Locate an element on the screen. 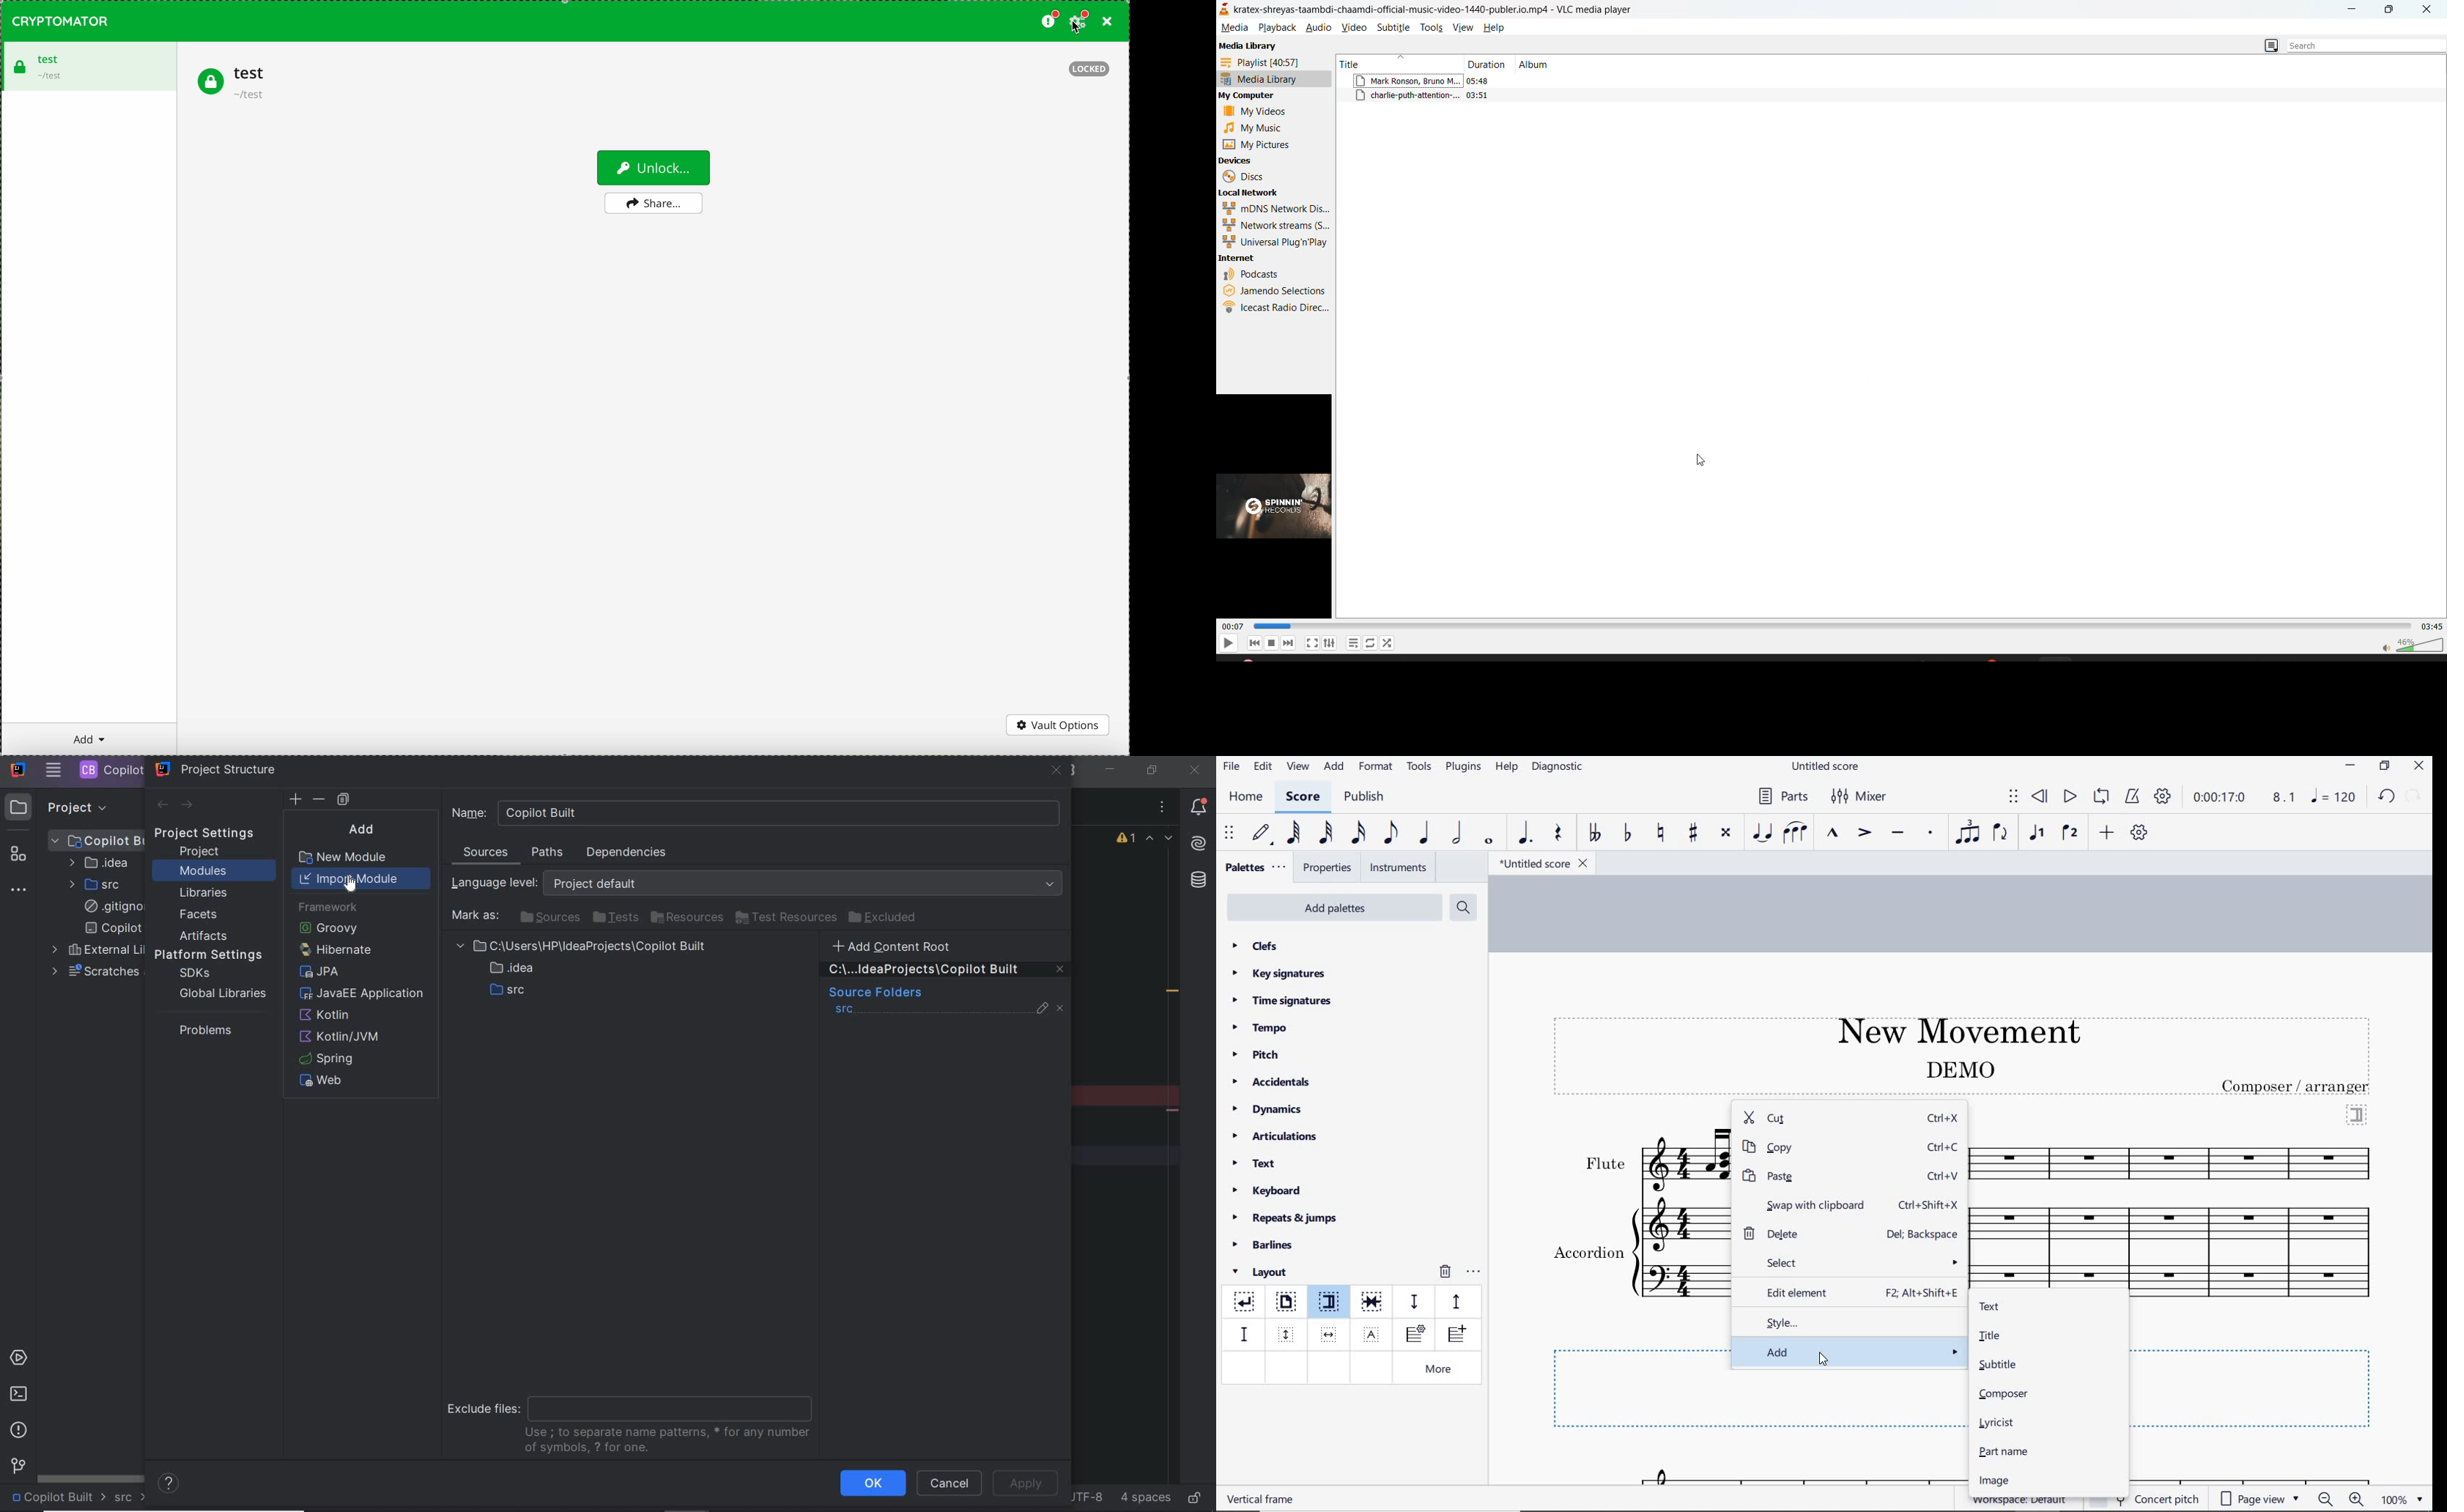 This screenshot has height=1512, width=2464. new module is located at coordinates (346, 859).